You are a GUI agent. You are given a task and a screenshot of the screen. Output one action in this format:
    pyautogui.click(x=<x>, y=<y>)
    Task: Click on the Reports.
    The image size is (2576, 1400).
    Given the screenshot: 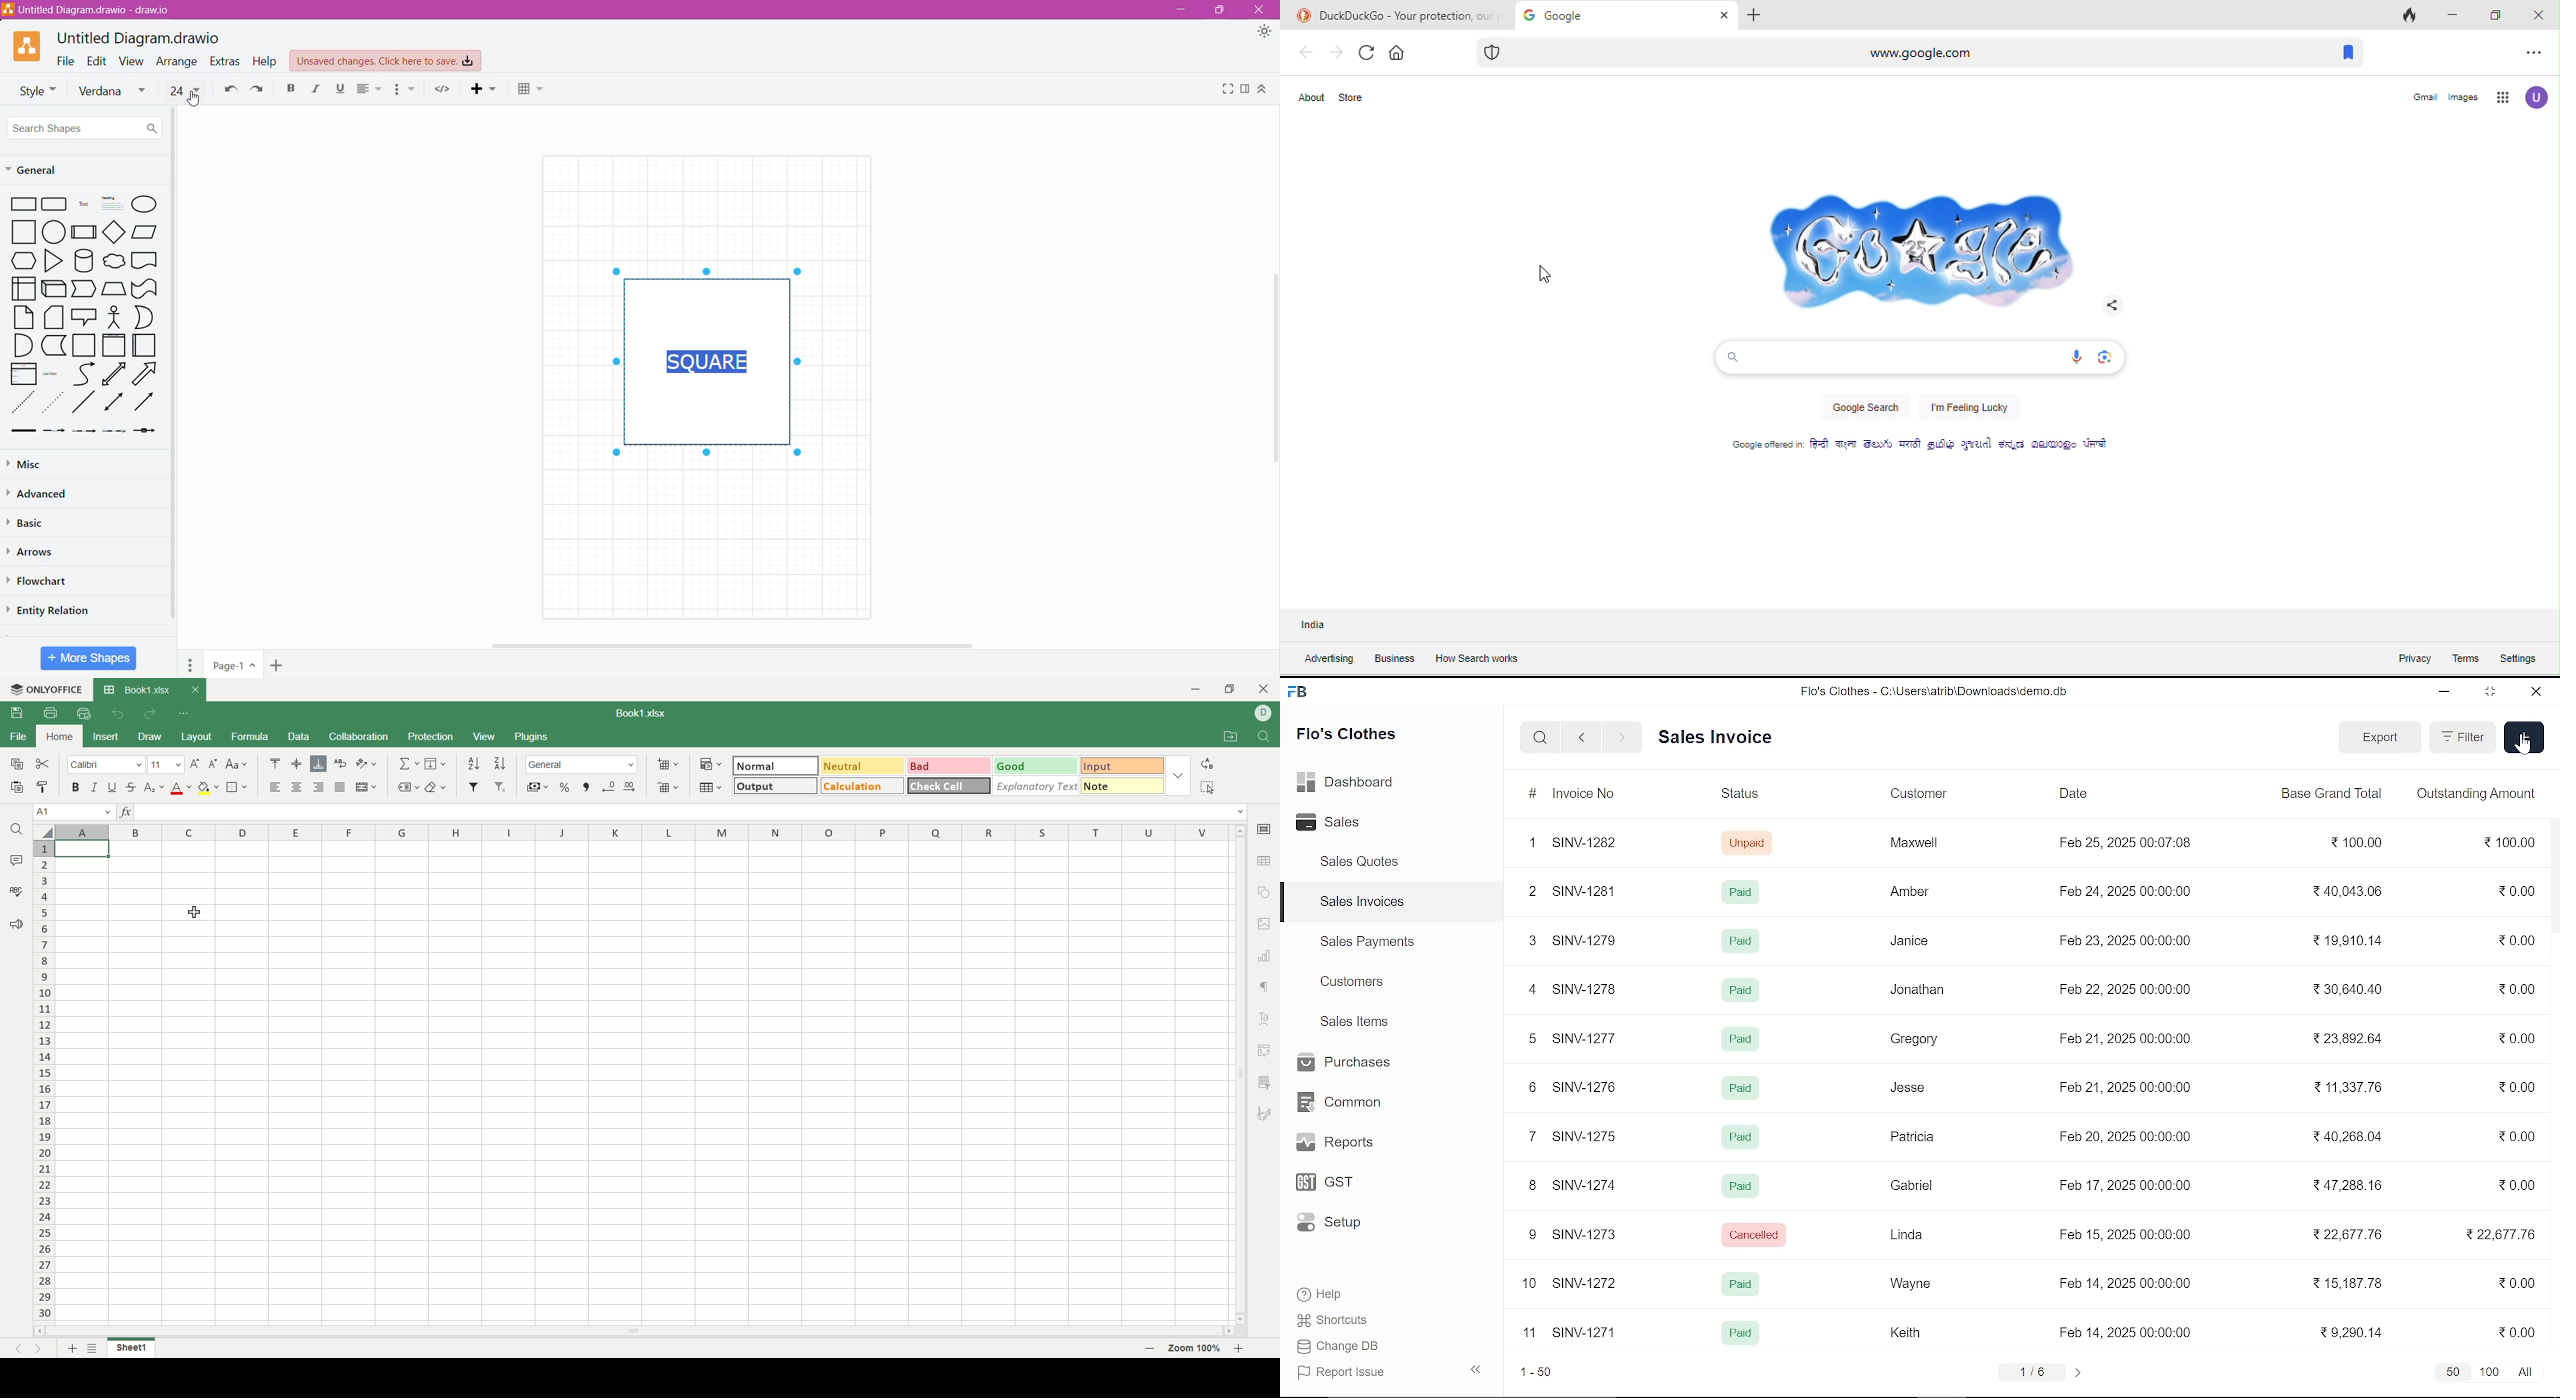 What is the action you would take?
    pyautogui.click(x=1343, y=1142)
    